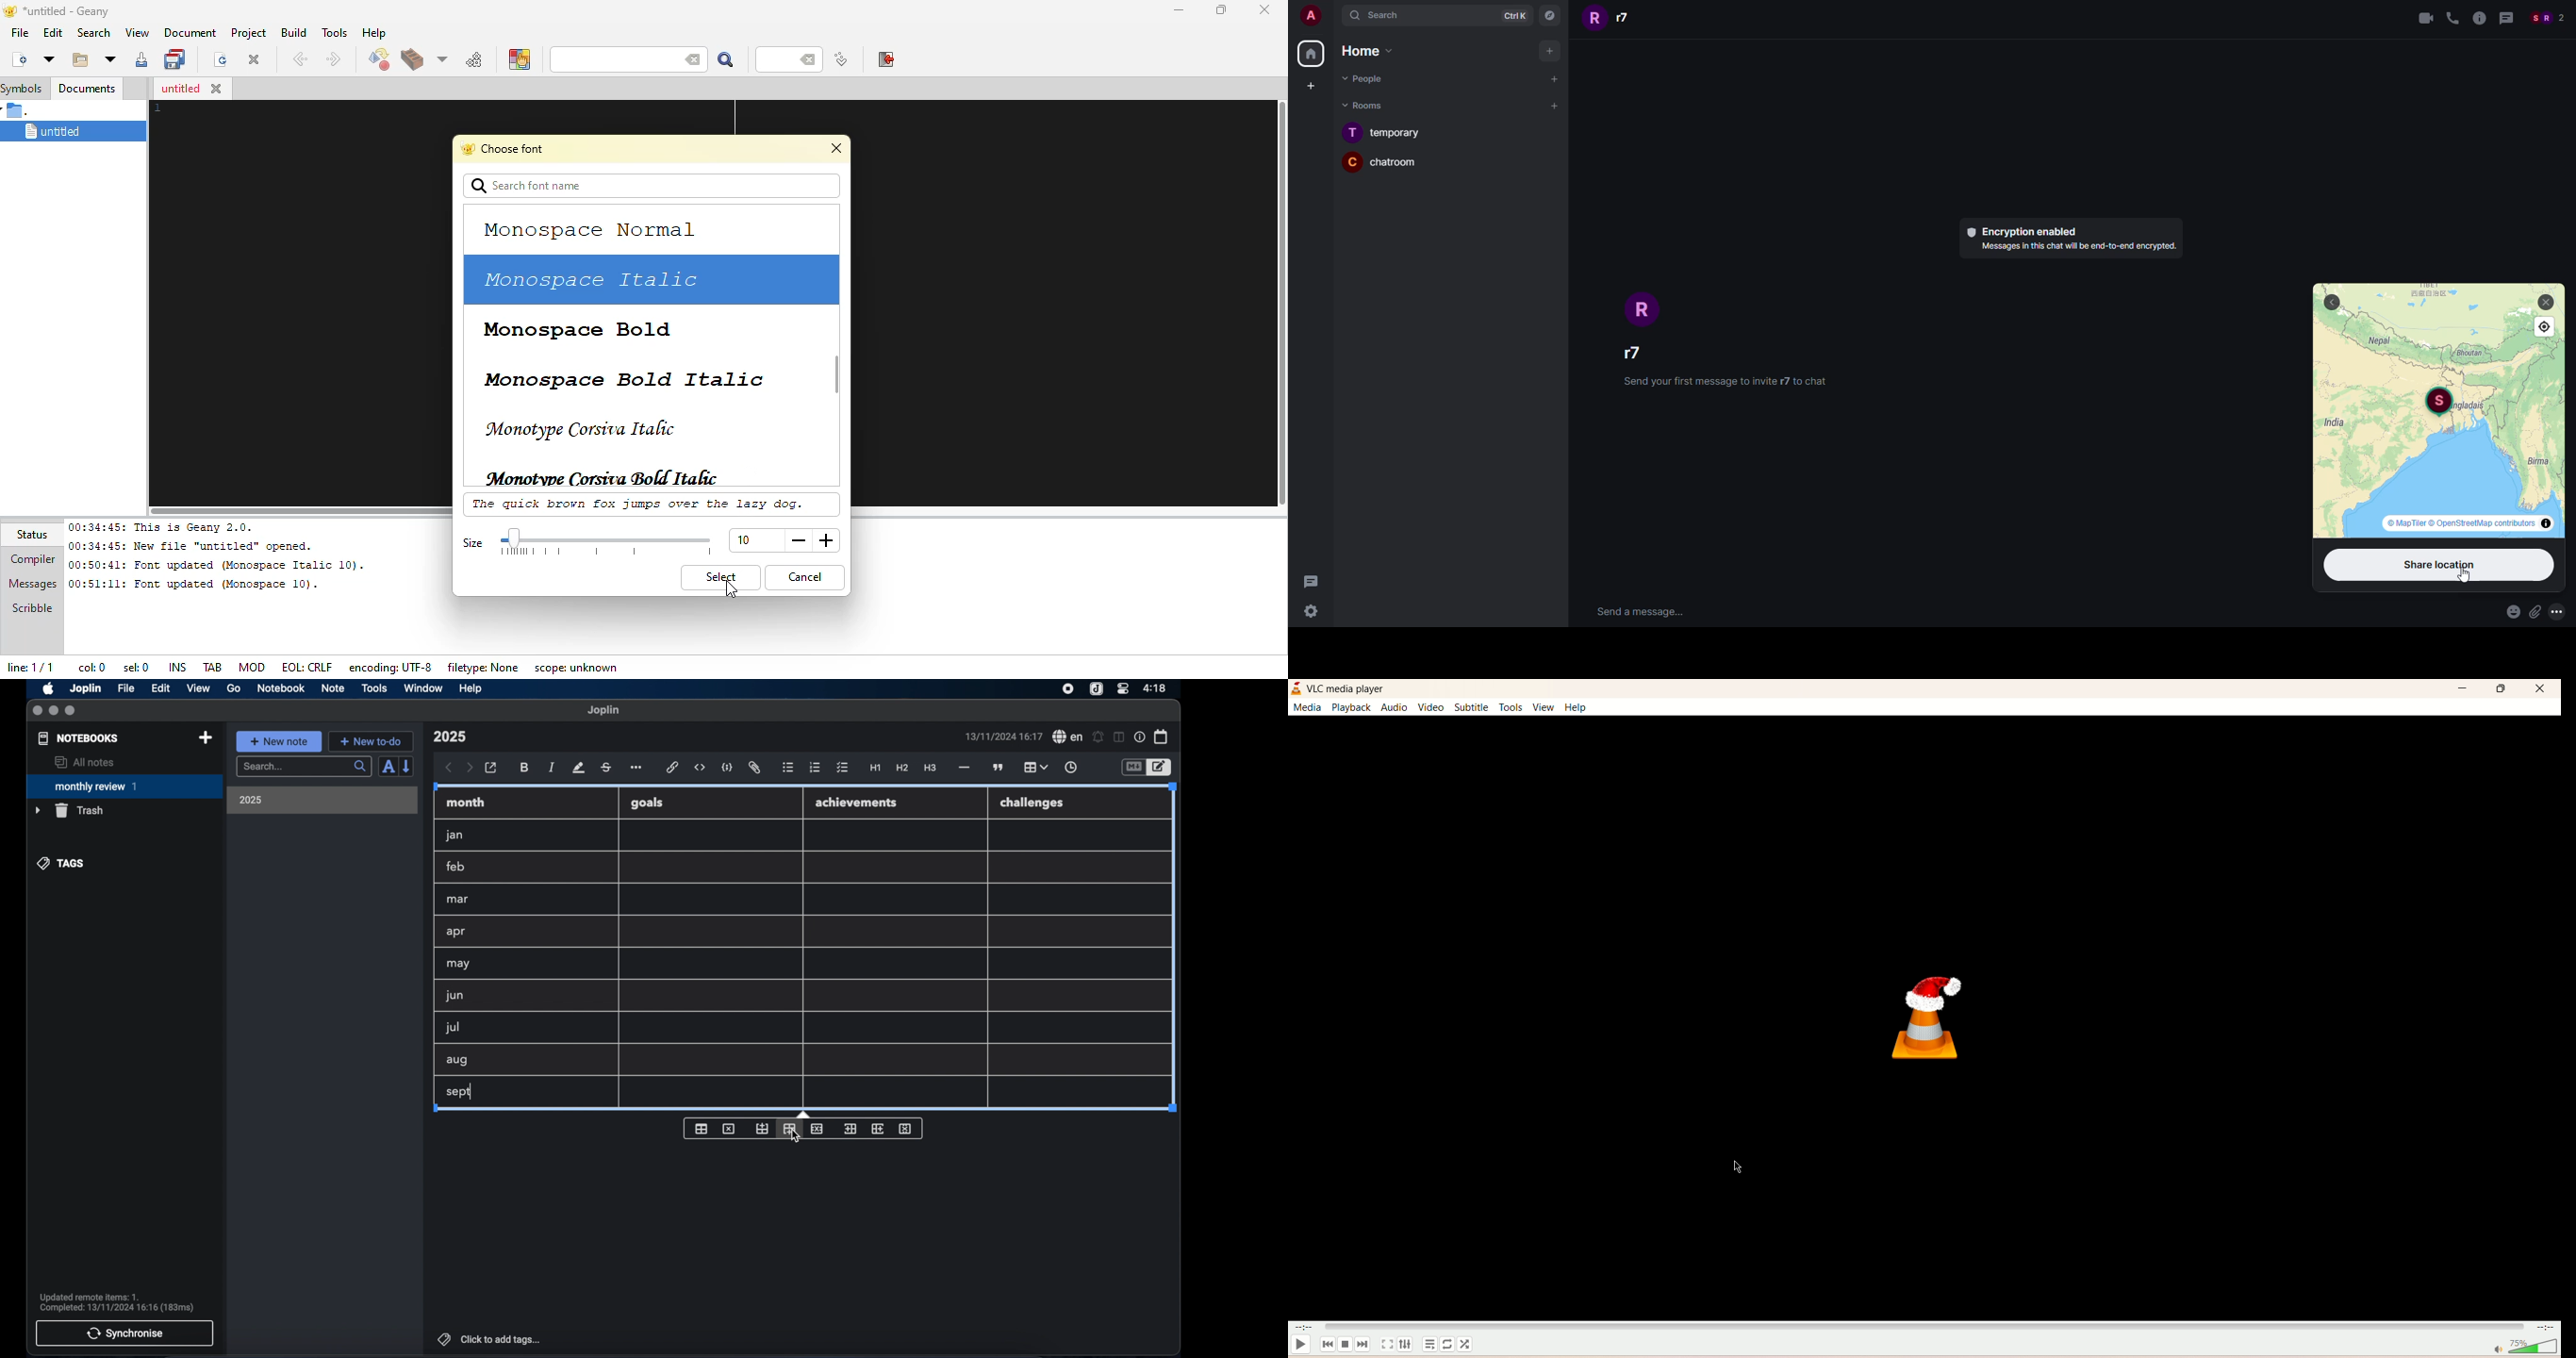  I want to click on control center, so click(1122, 688).